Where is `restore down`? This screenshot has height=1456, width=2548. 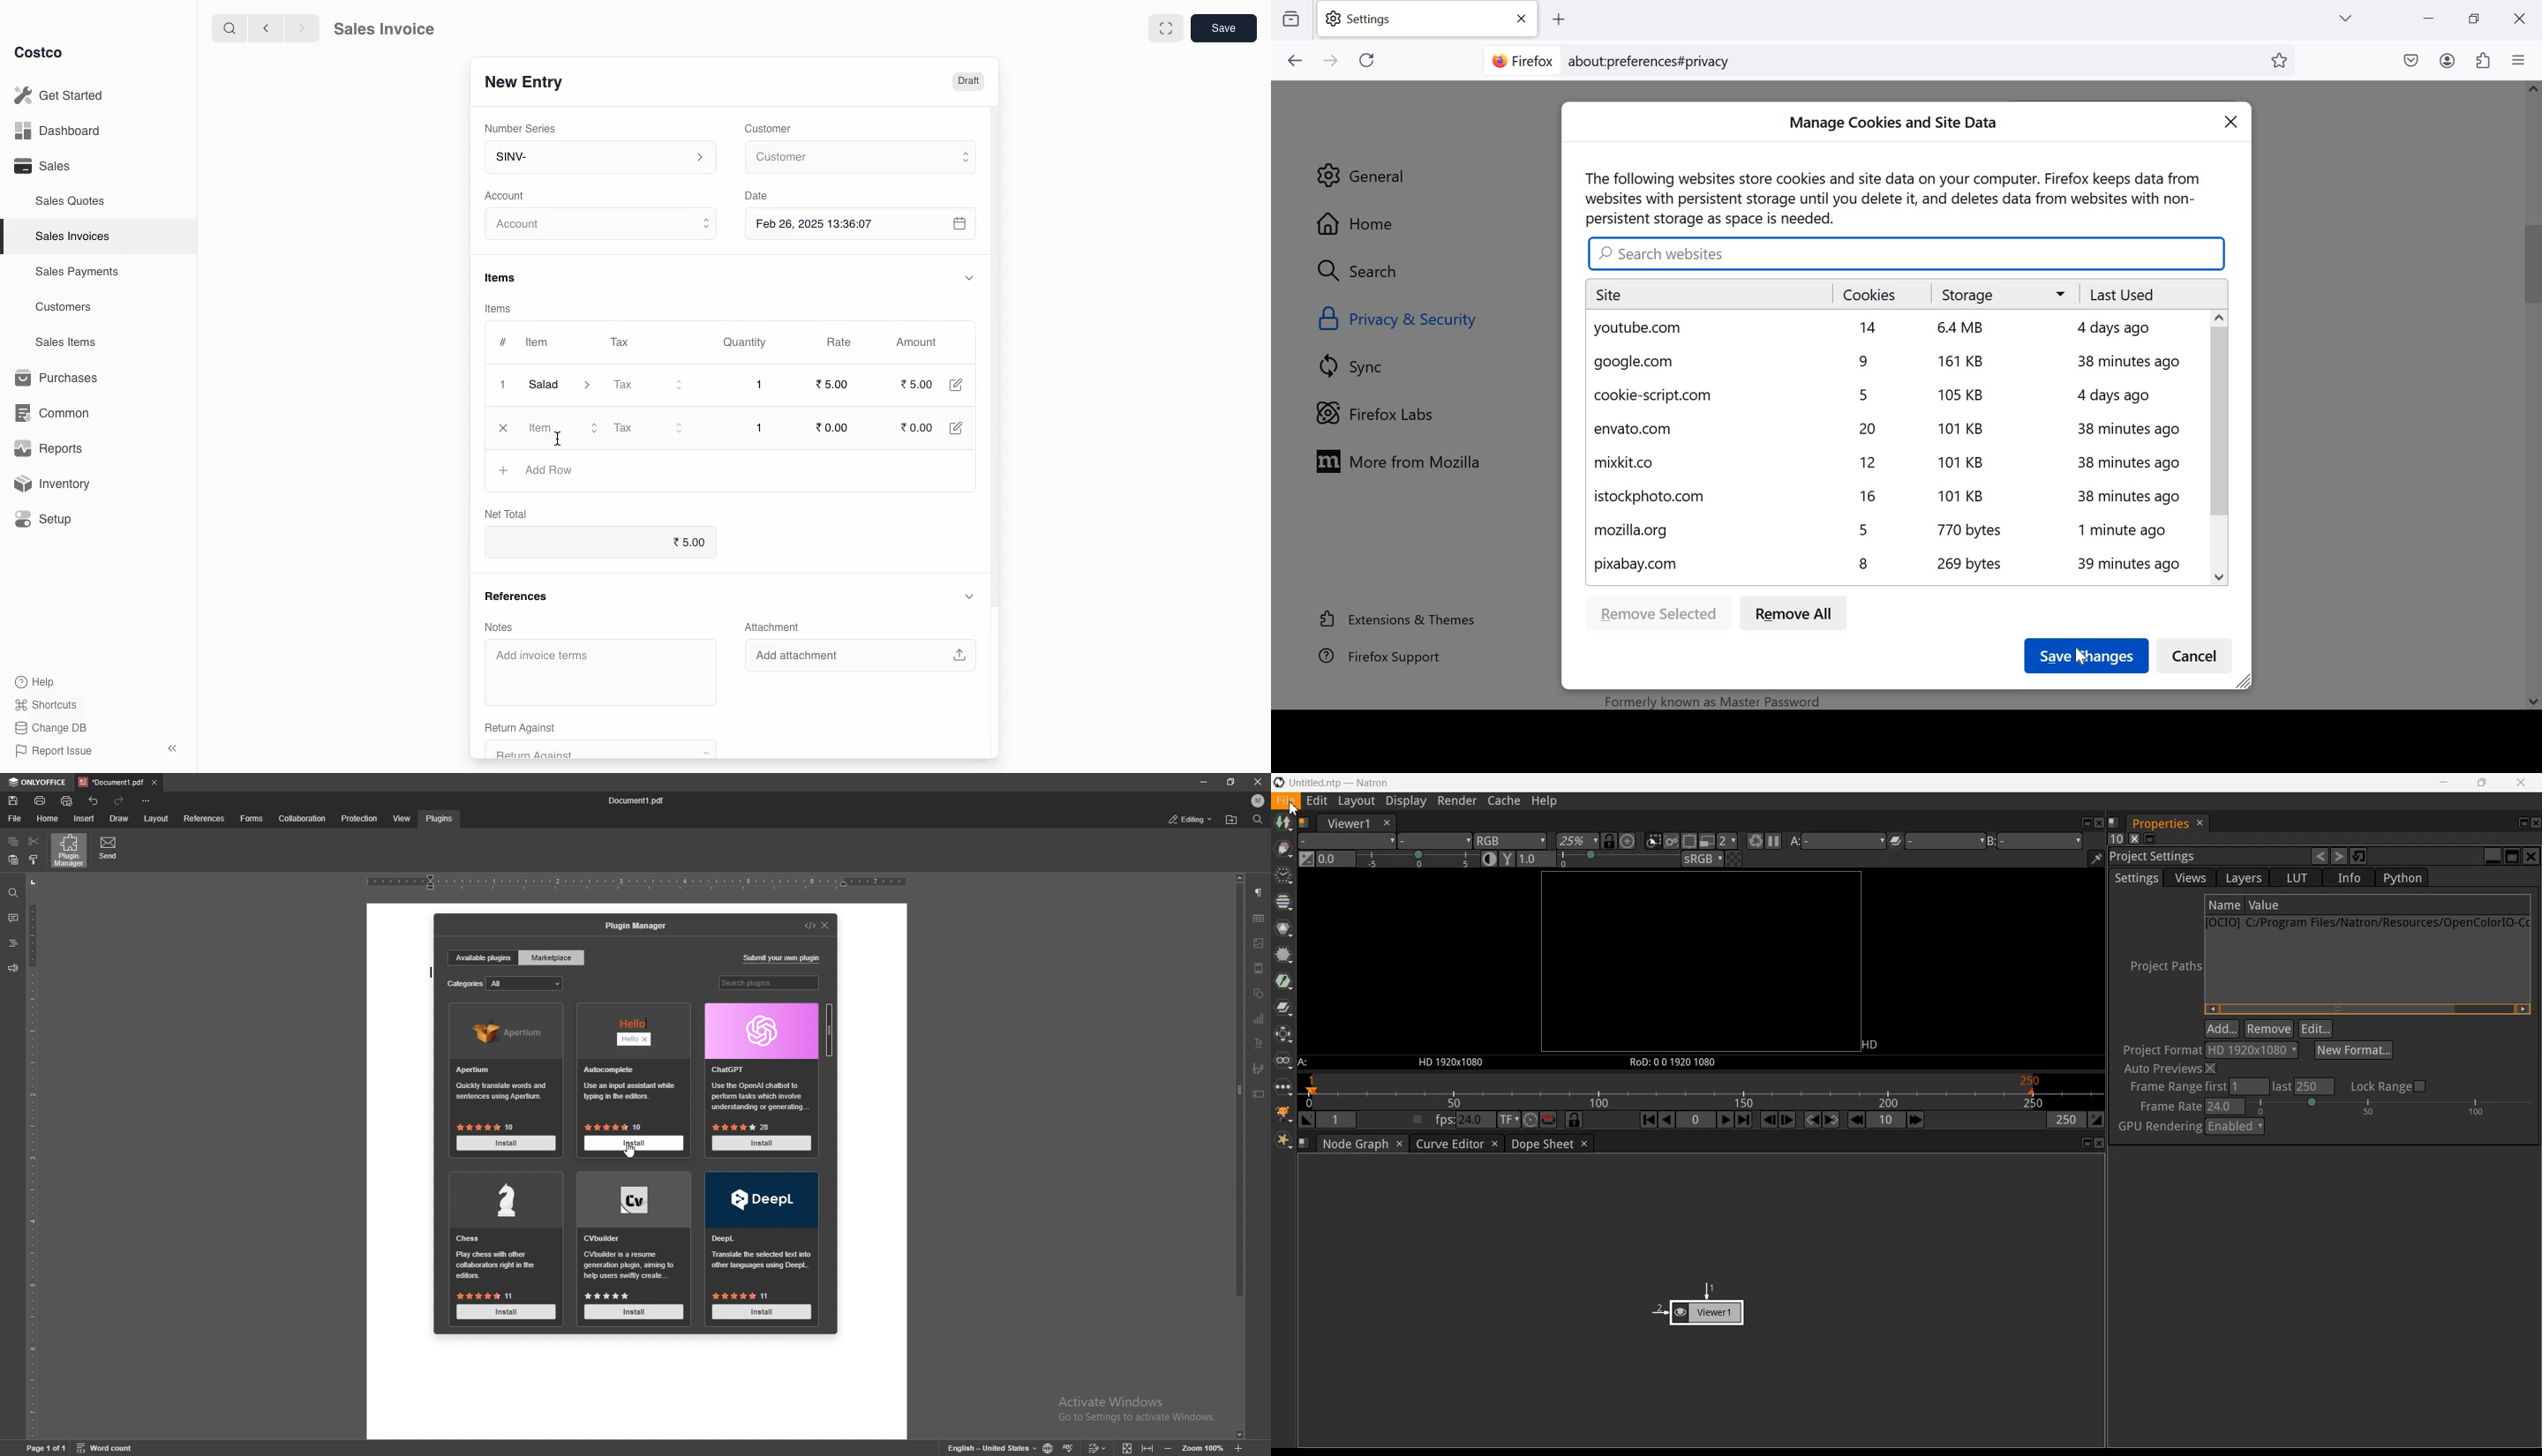 restore down is located at coordinates (2474, 18).